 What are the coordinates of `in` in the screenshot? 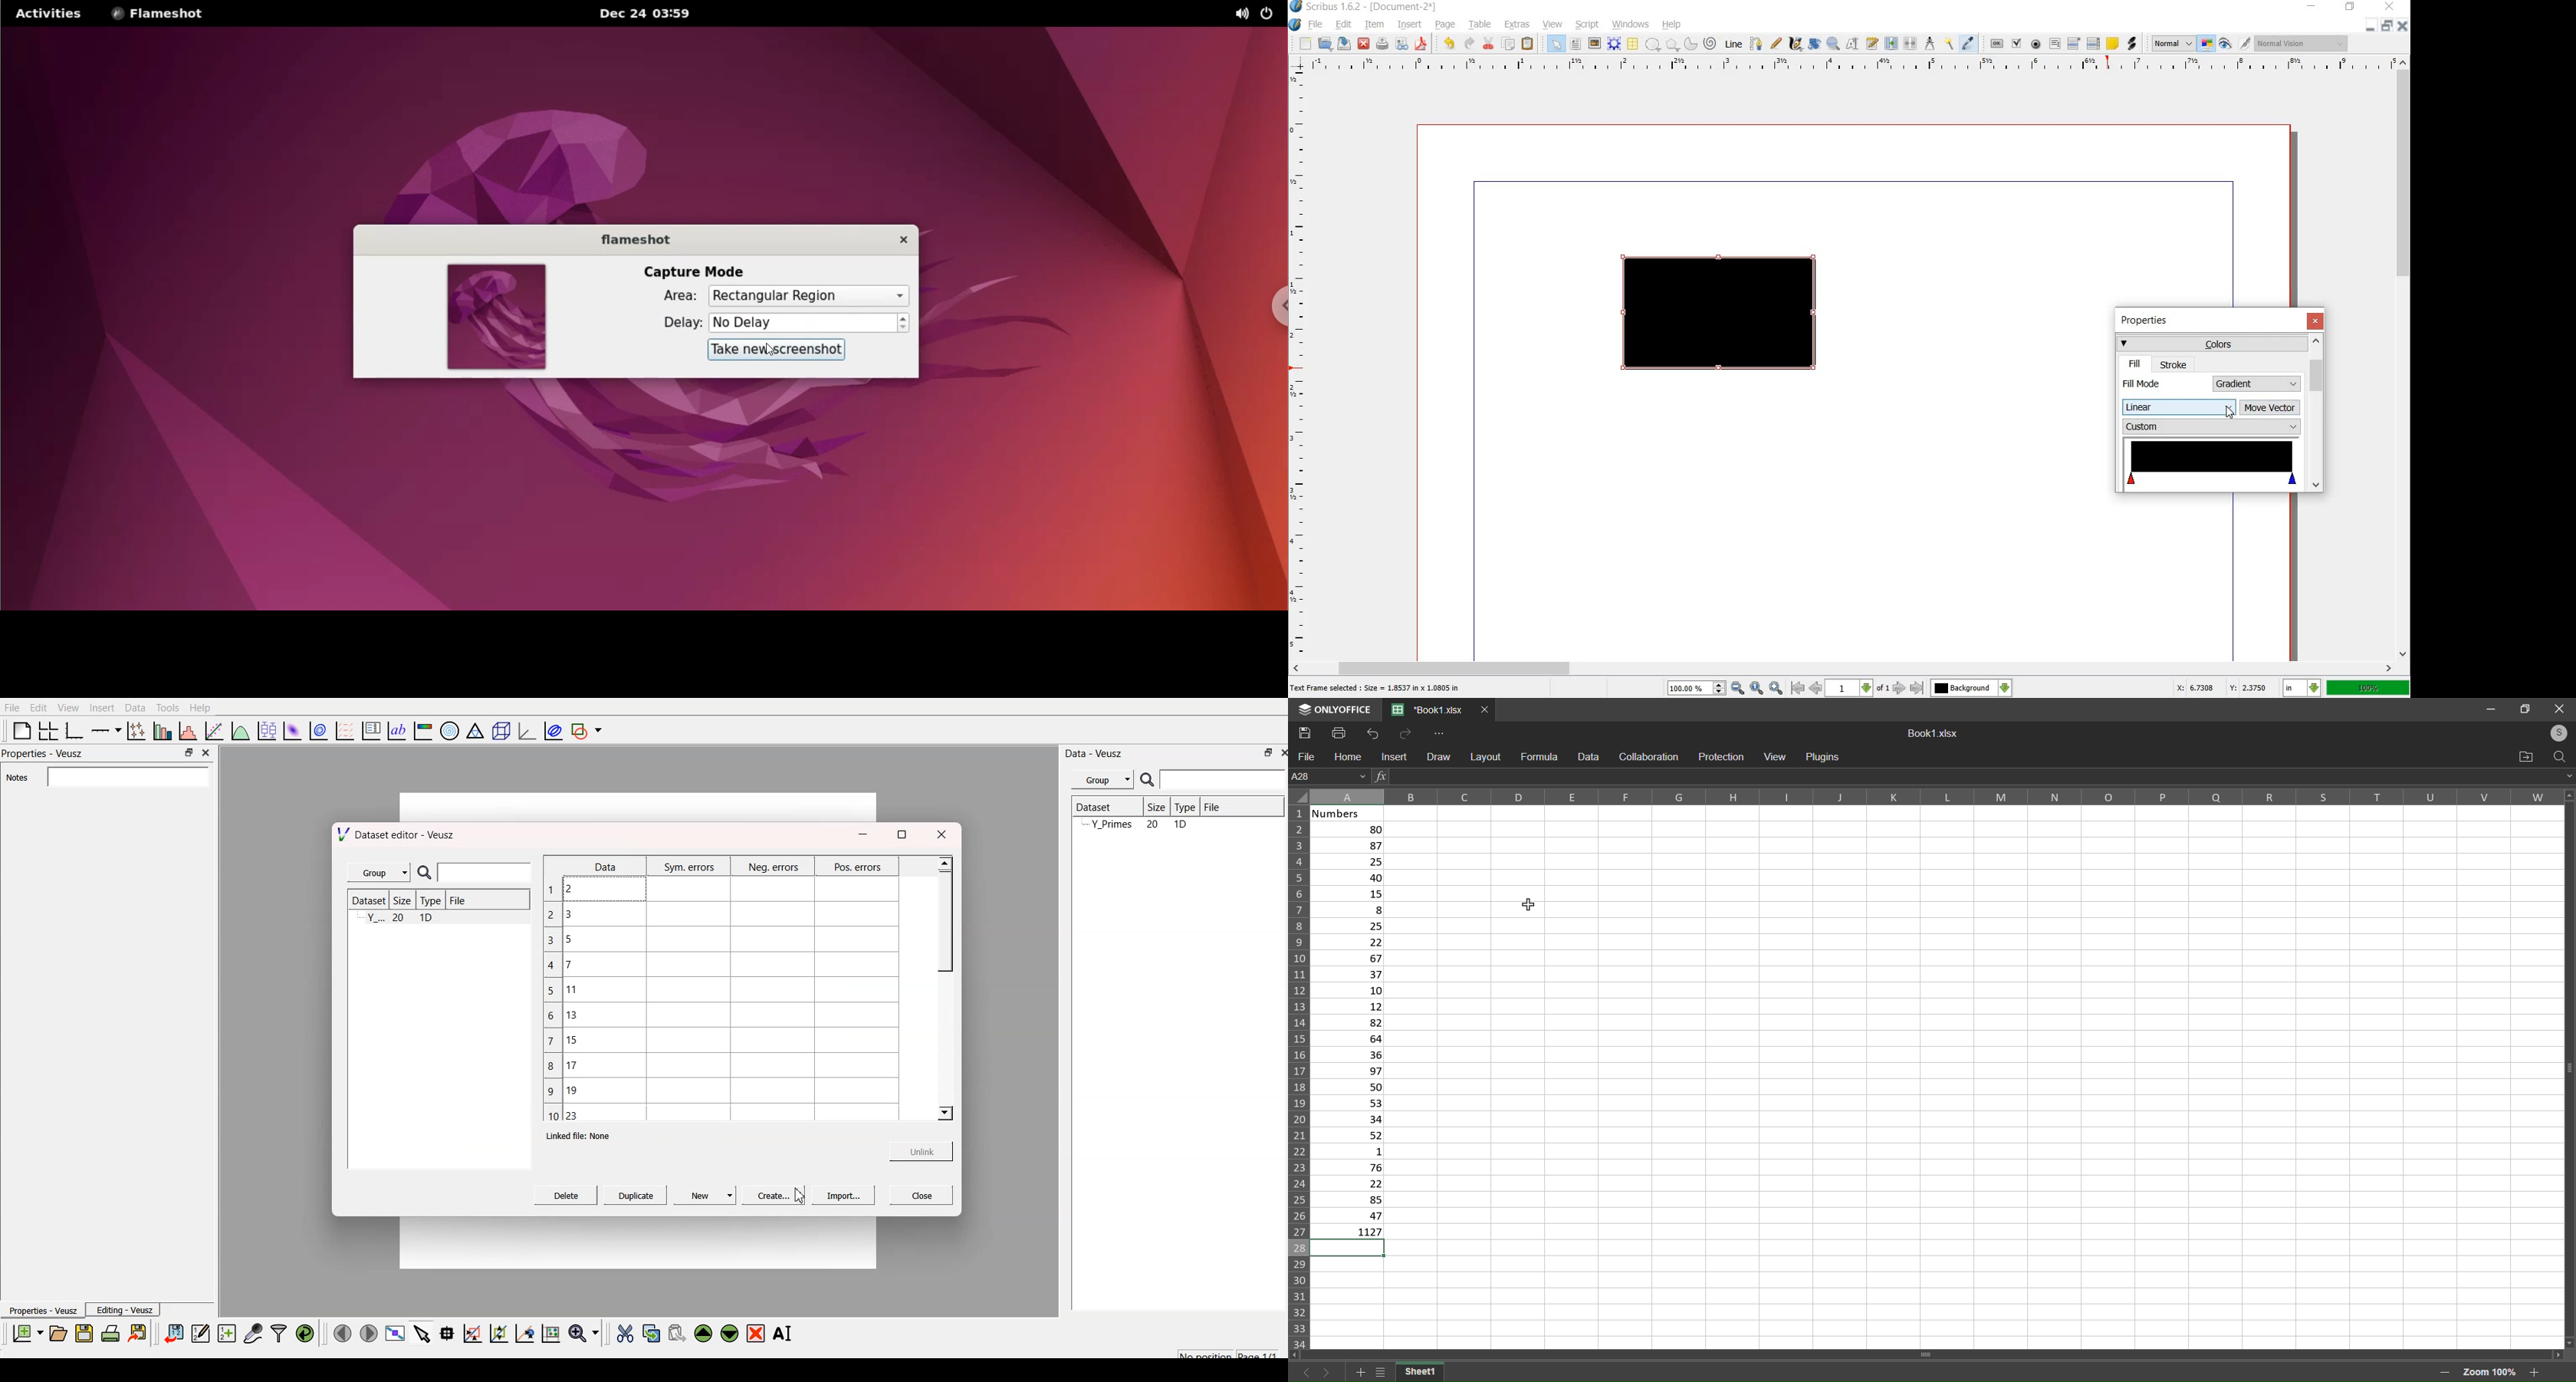 It's located at (2303, 688).